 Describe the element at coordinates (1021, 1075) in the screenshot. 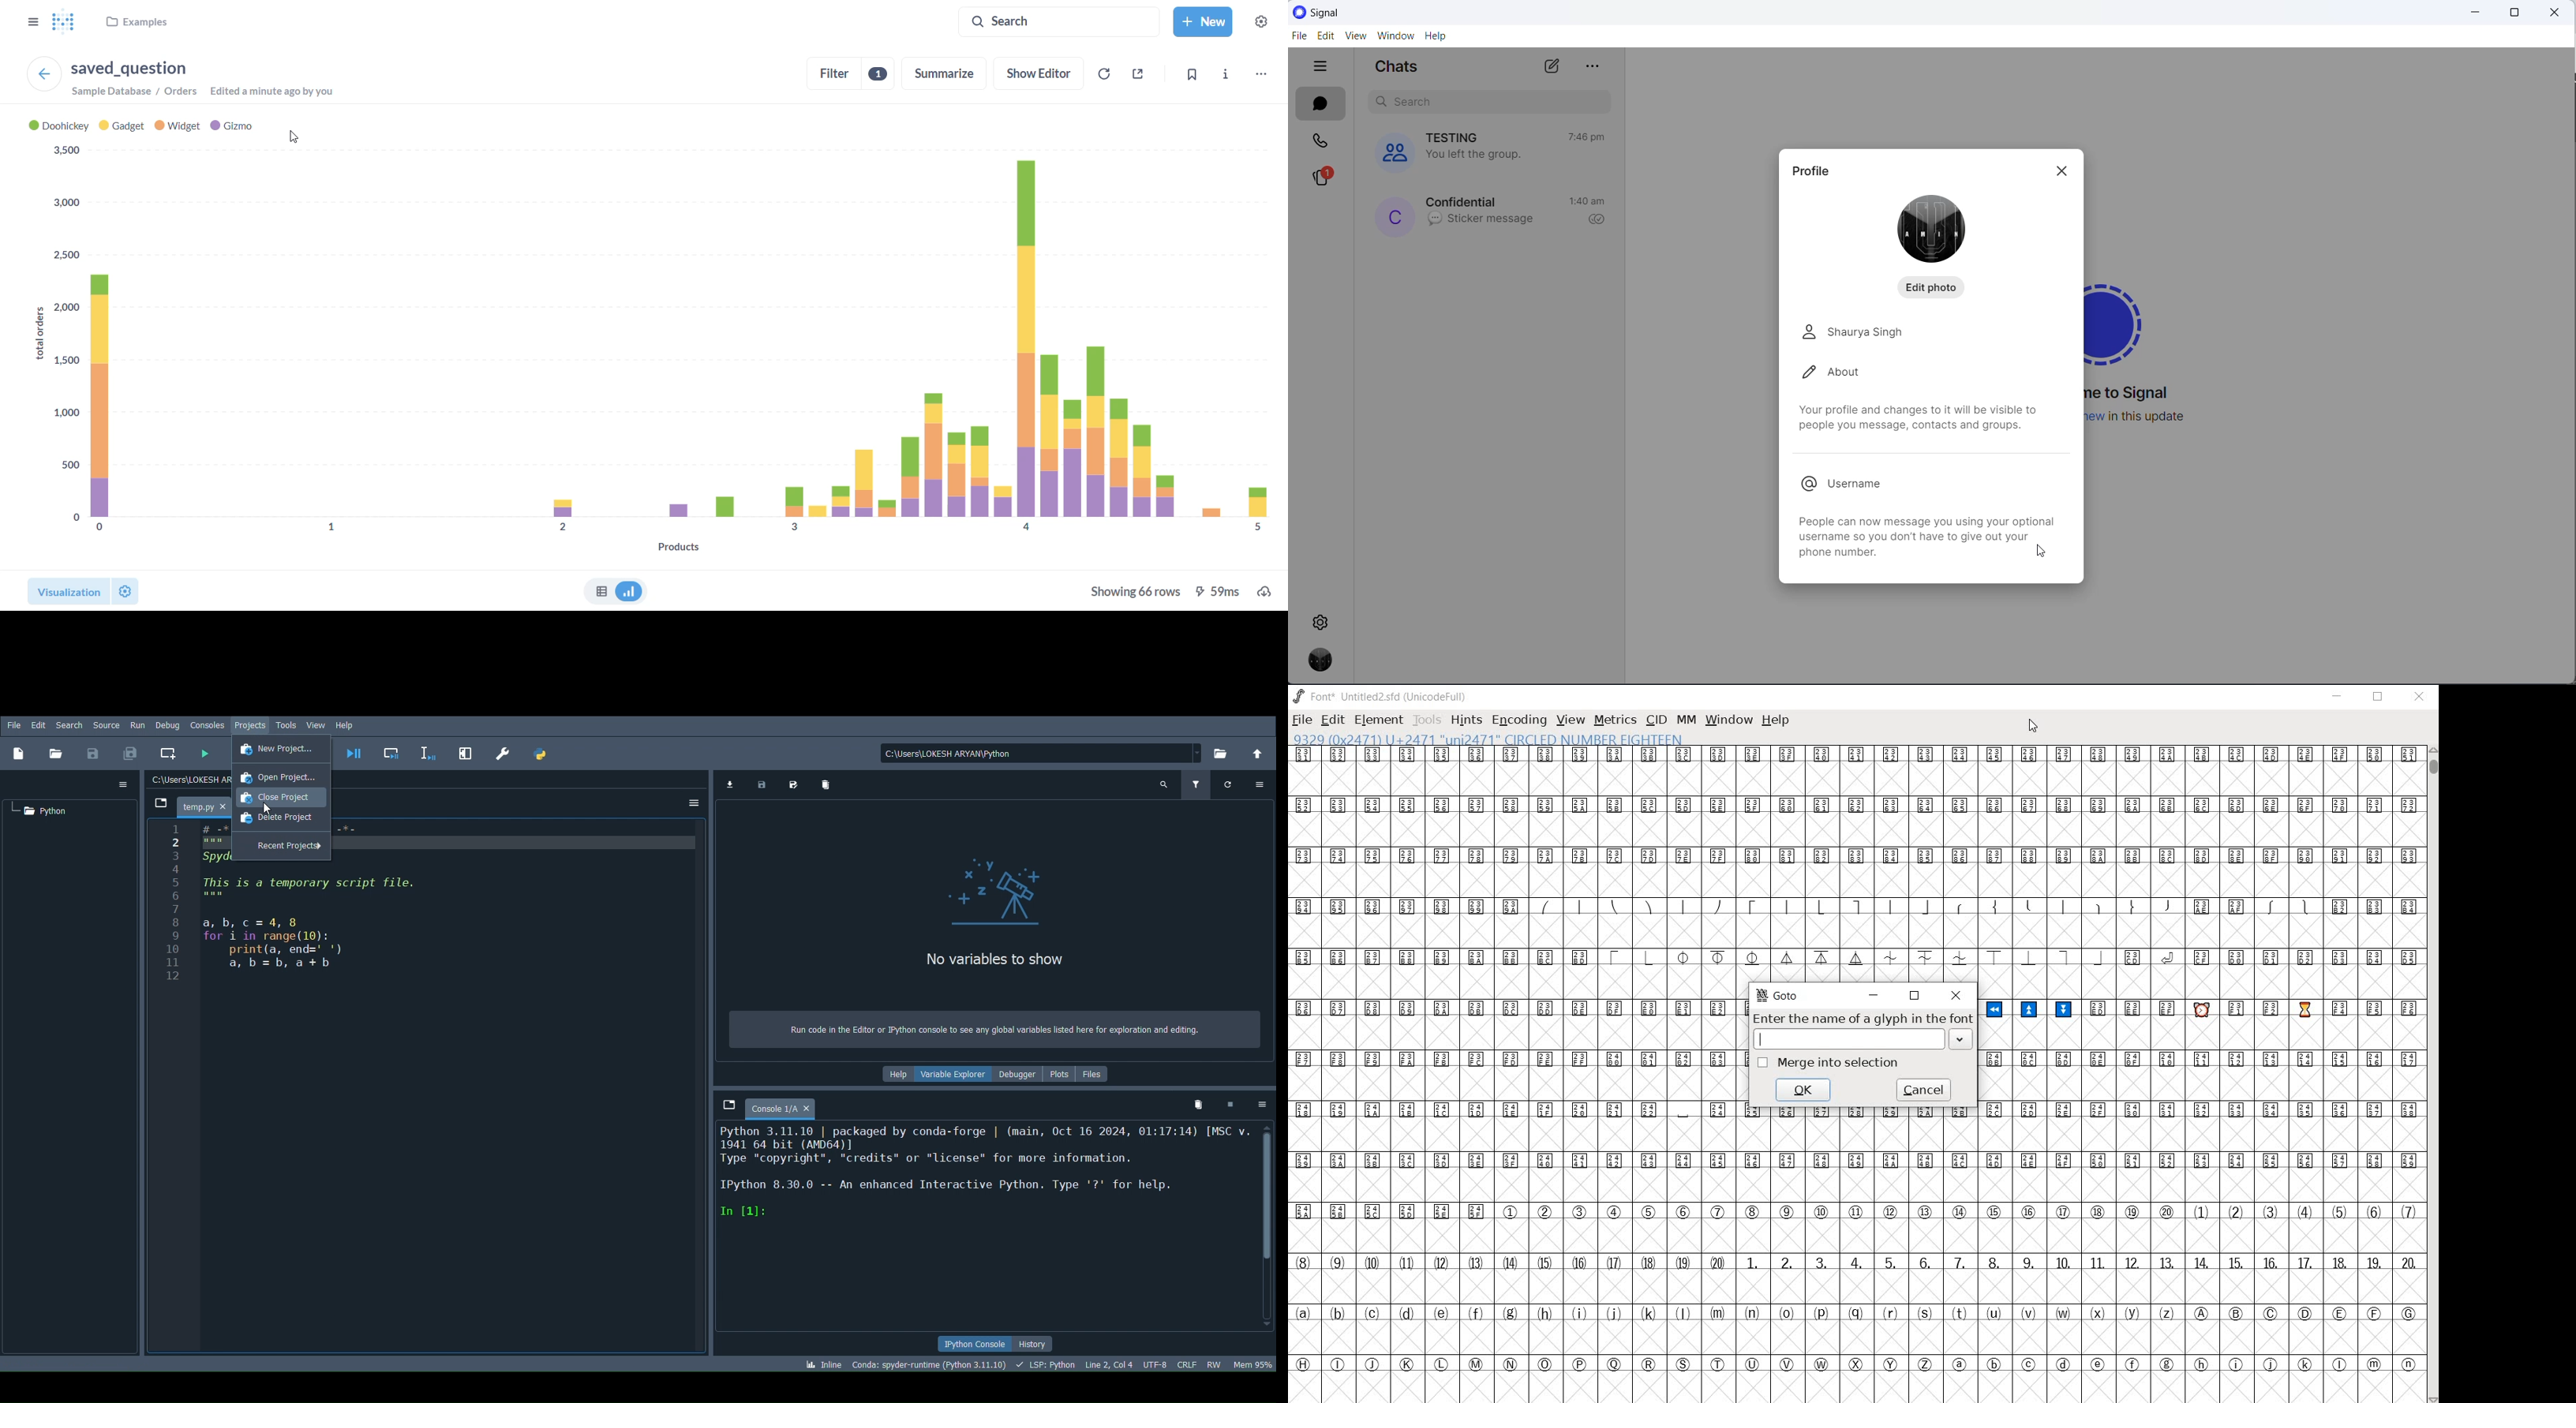

I see `Debugger` at that location.